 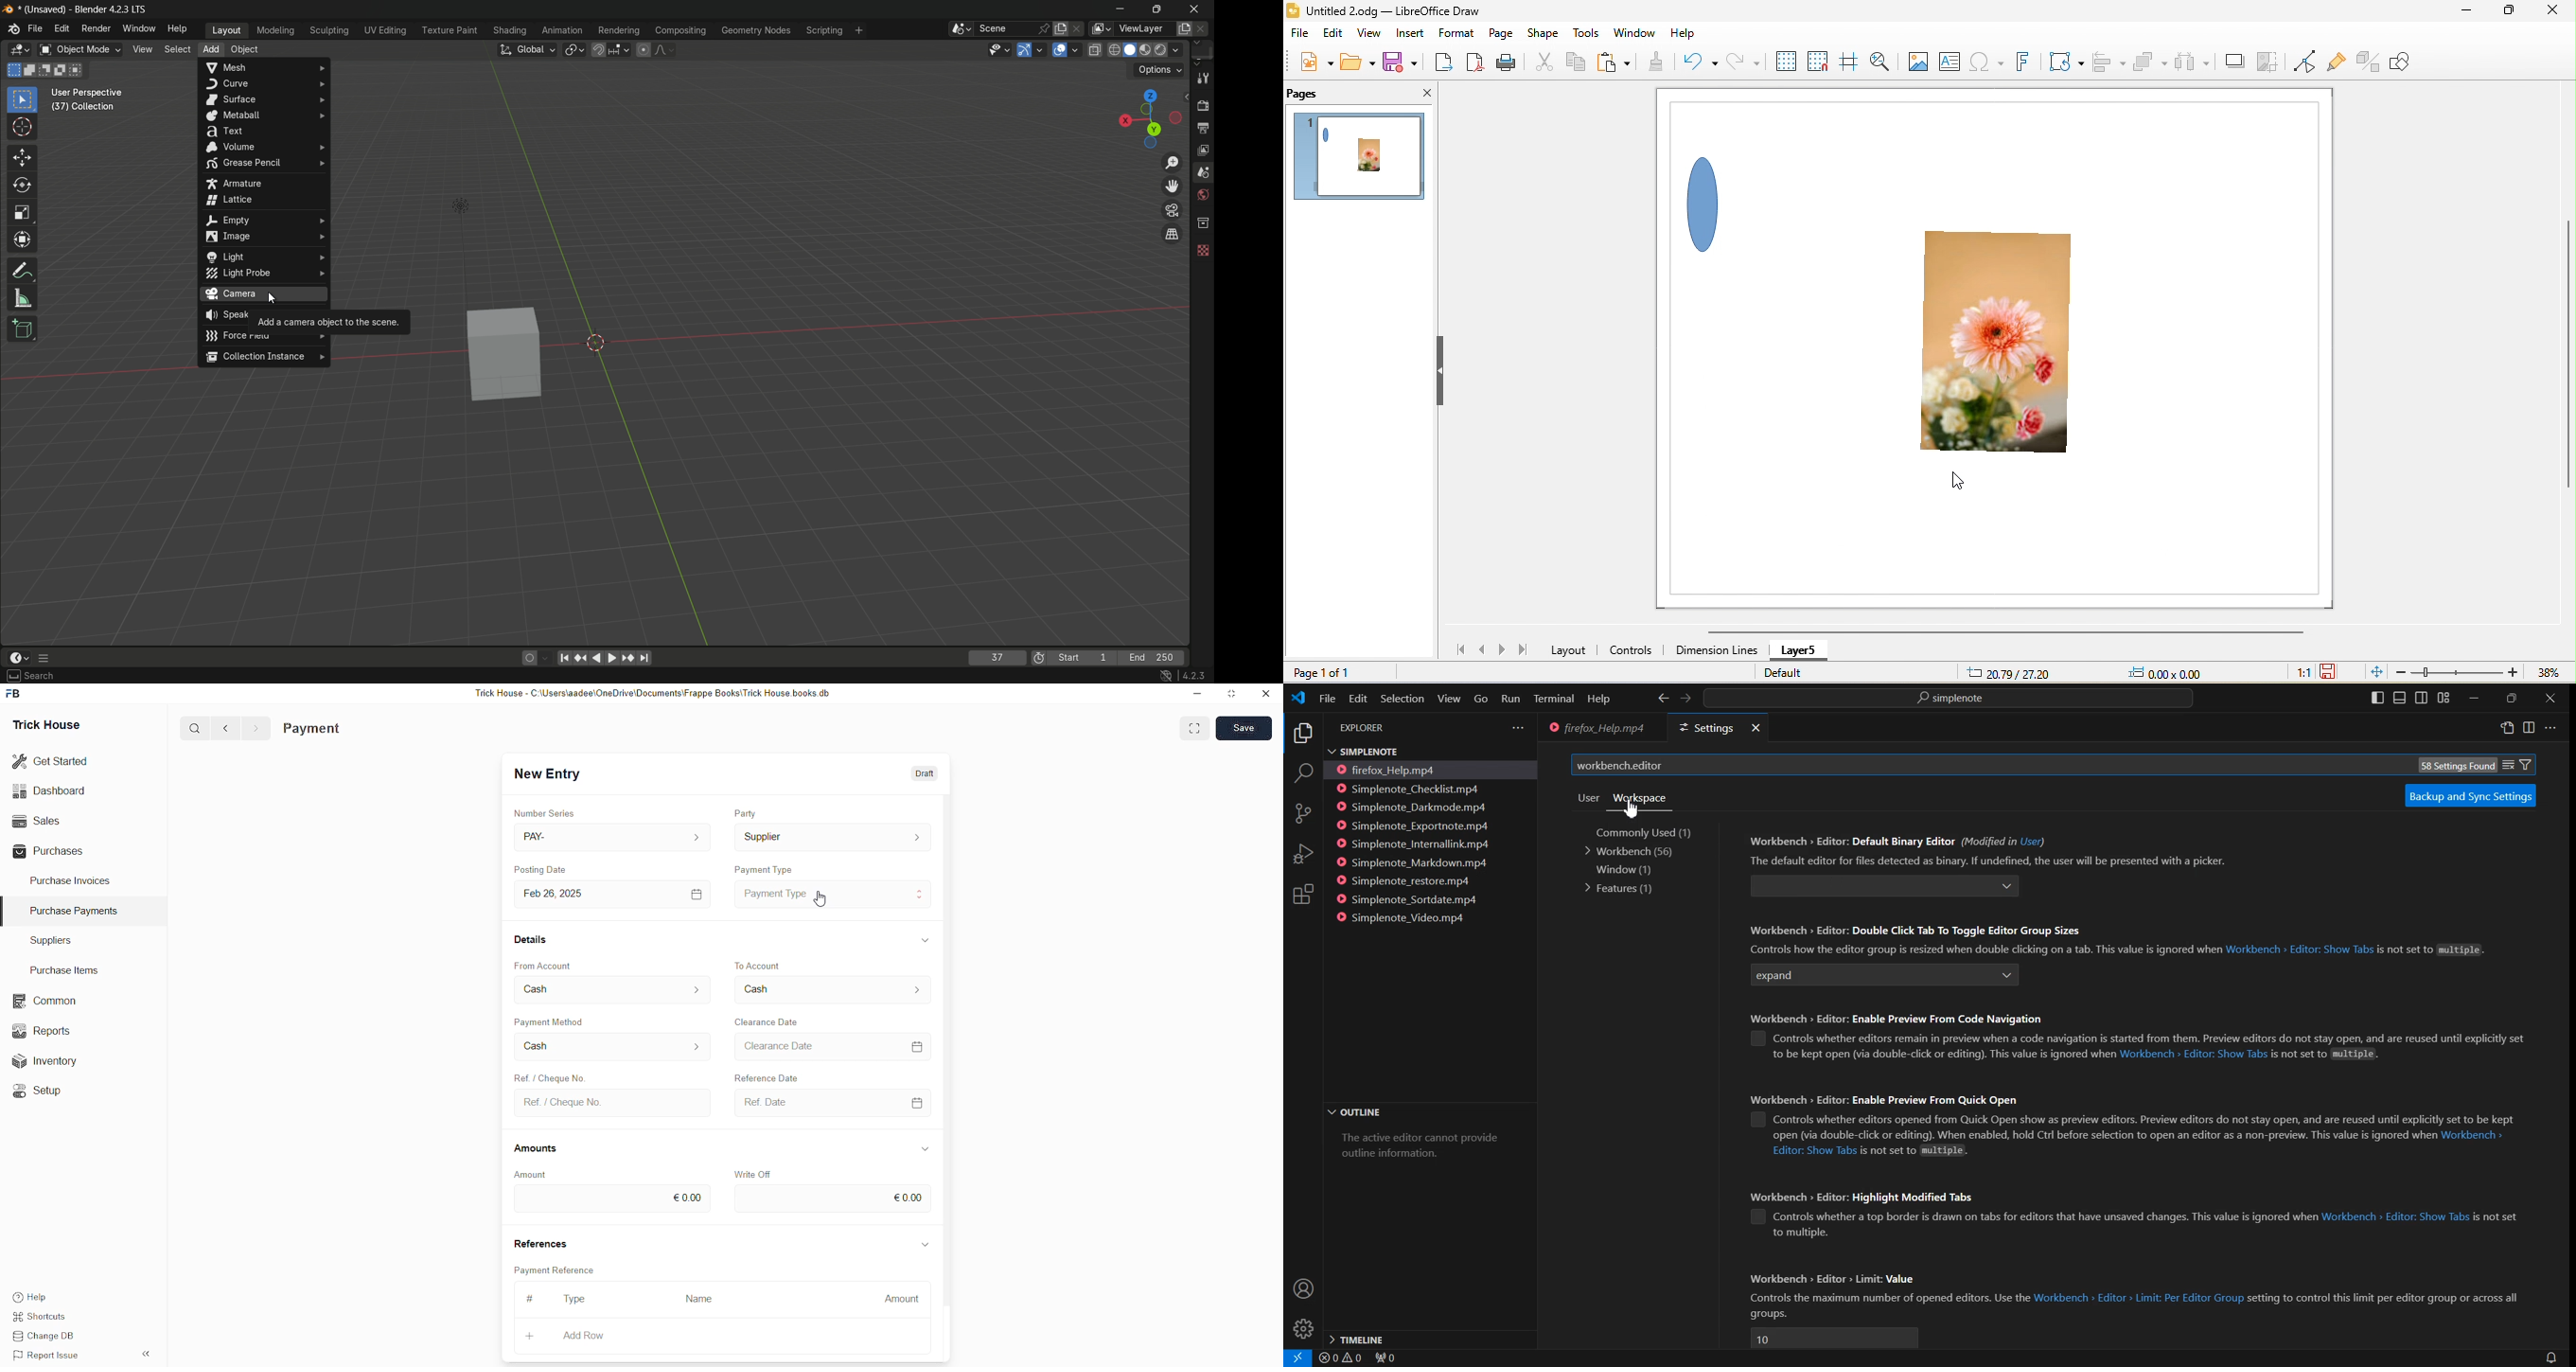 I want to click on zoom out, so click(x=2401, y=671).